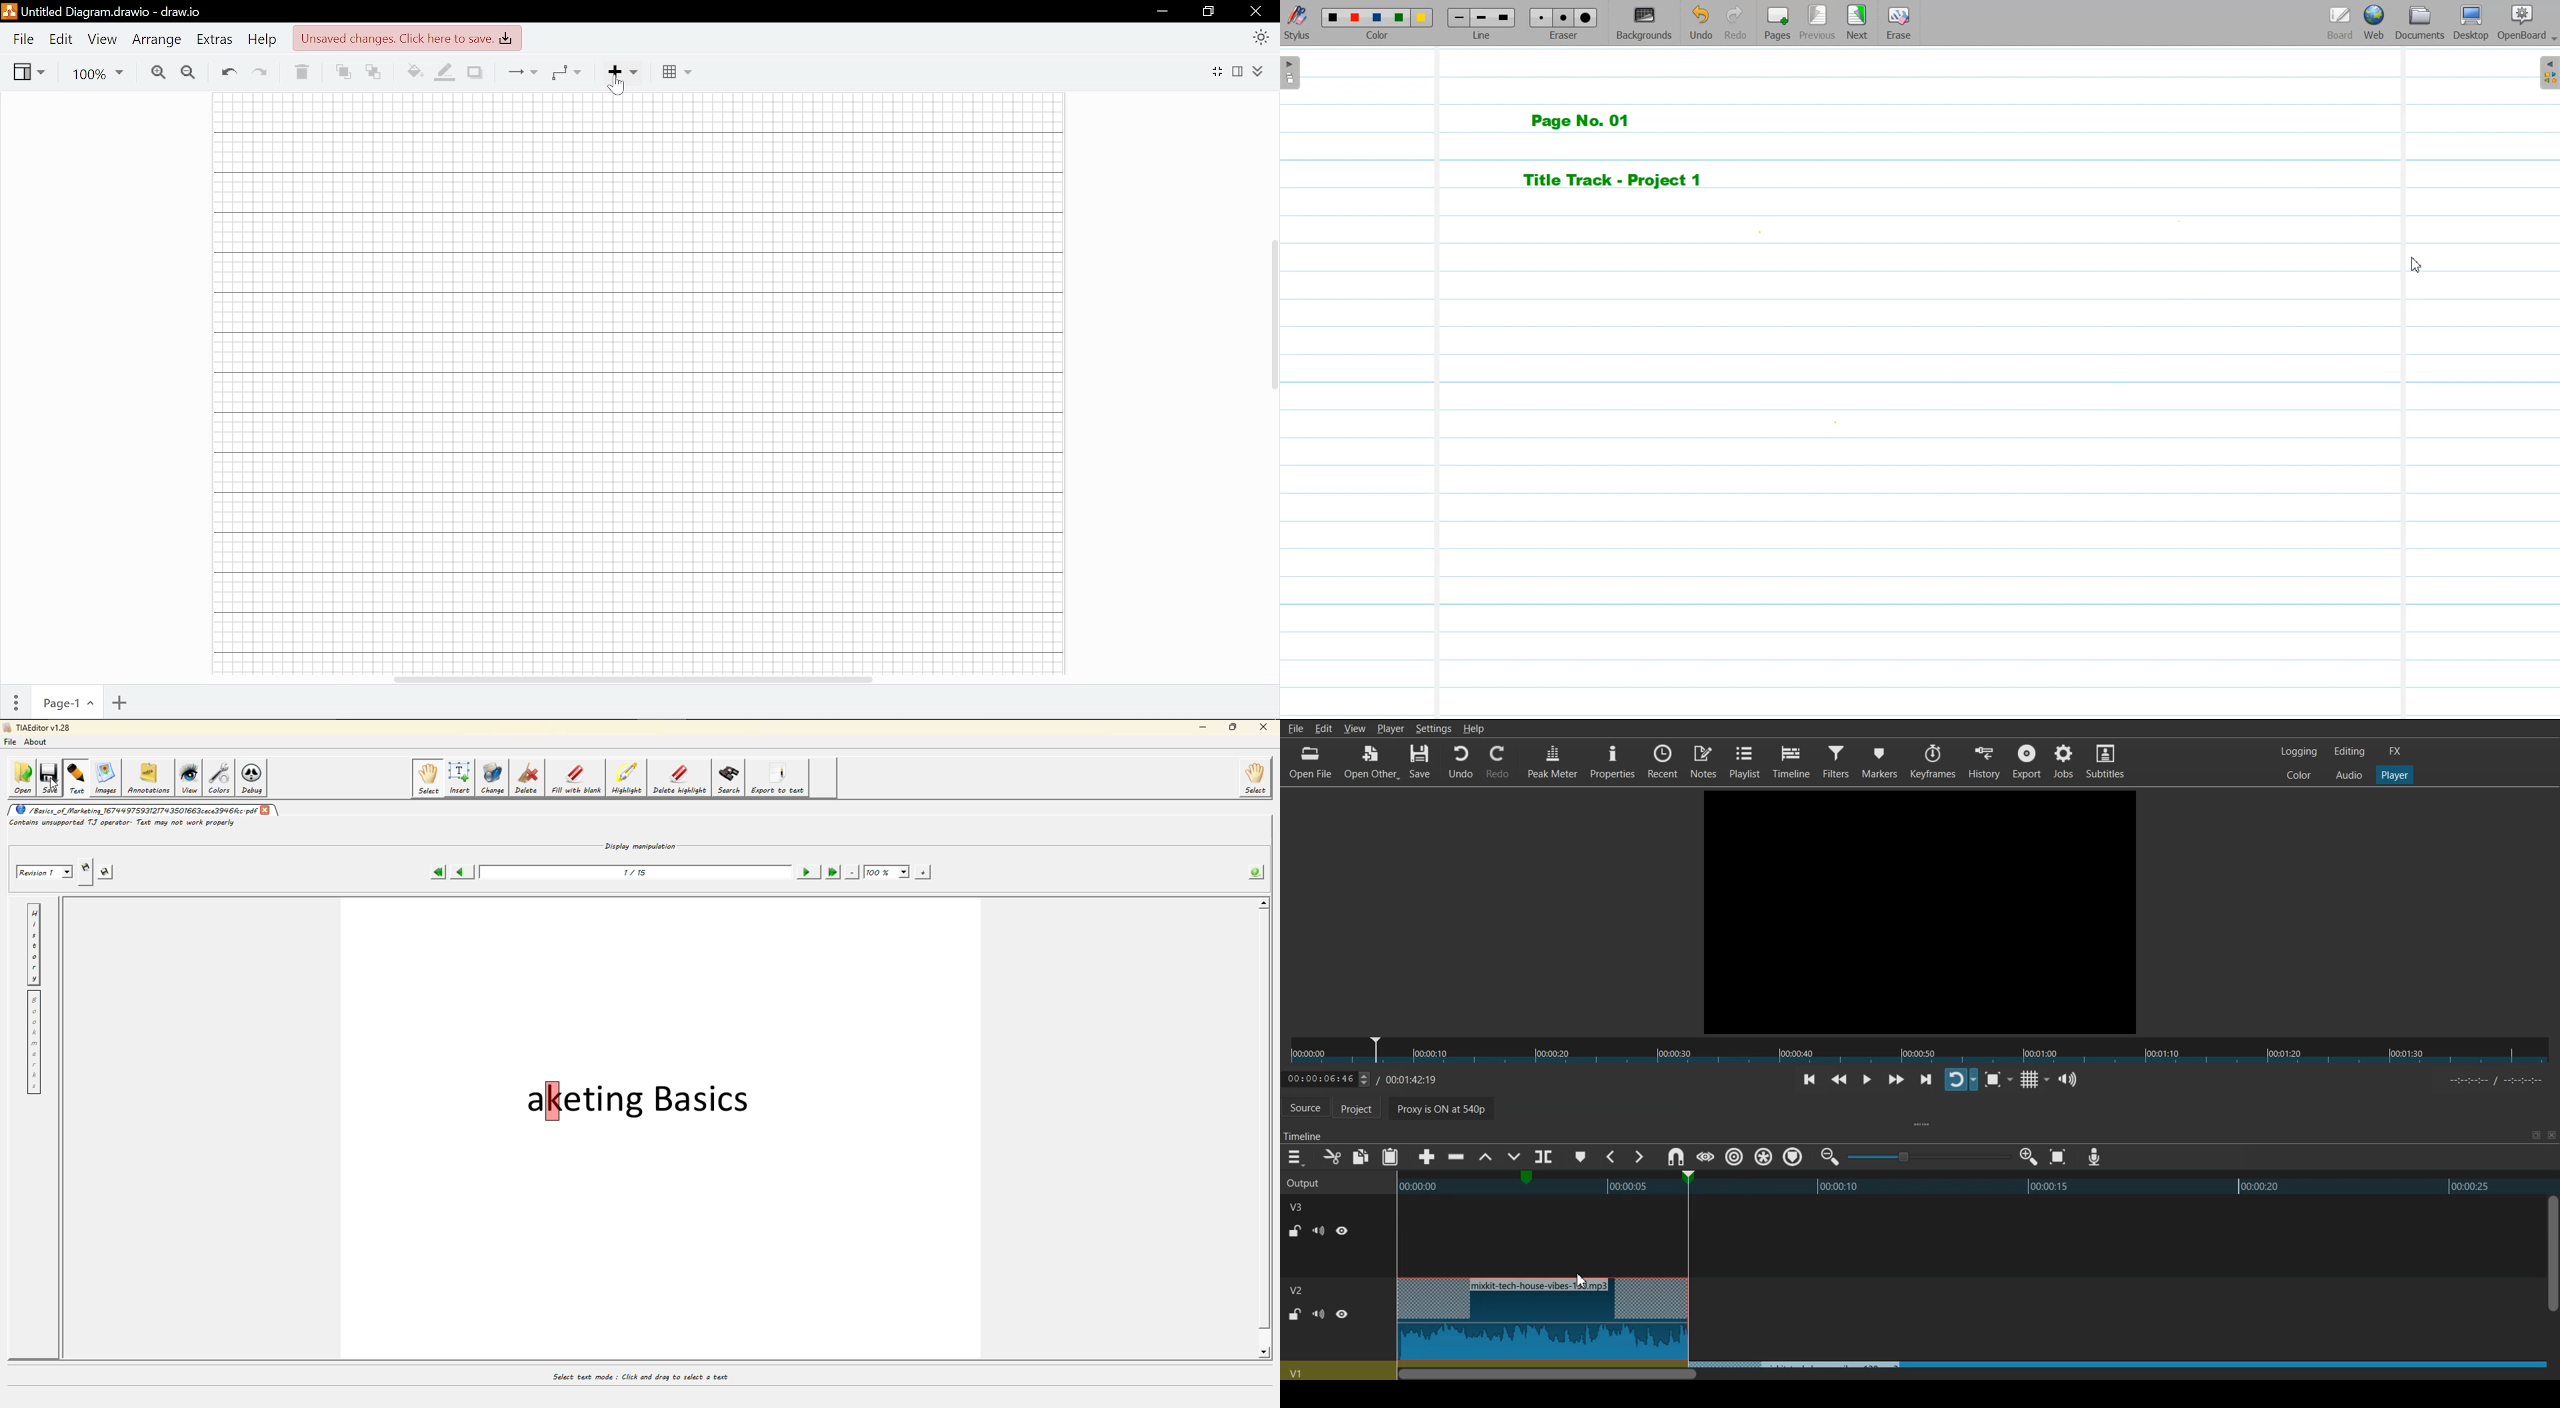 The width and height of the screenshot is (2576, 1428). What do you see at coordinates (2093, 1157) in the screenshot?
I see `Record audio` at bounding box center [2093, 1157].